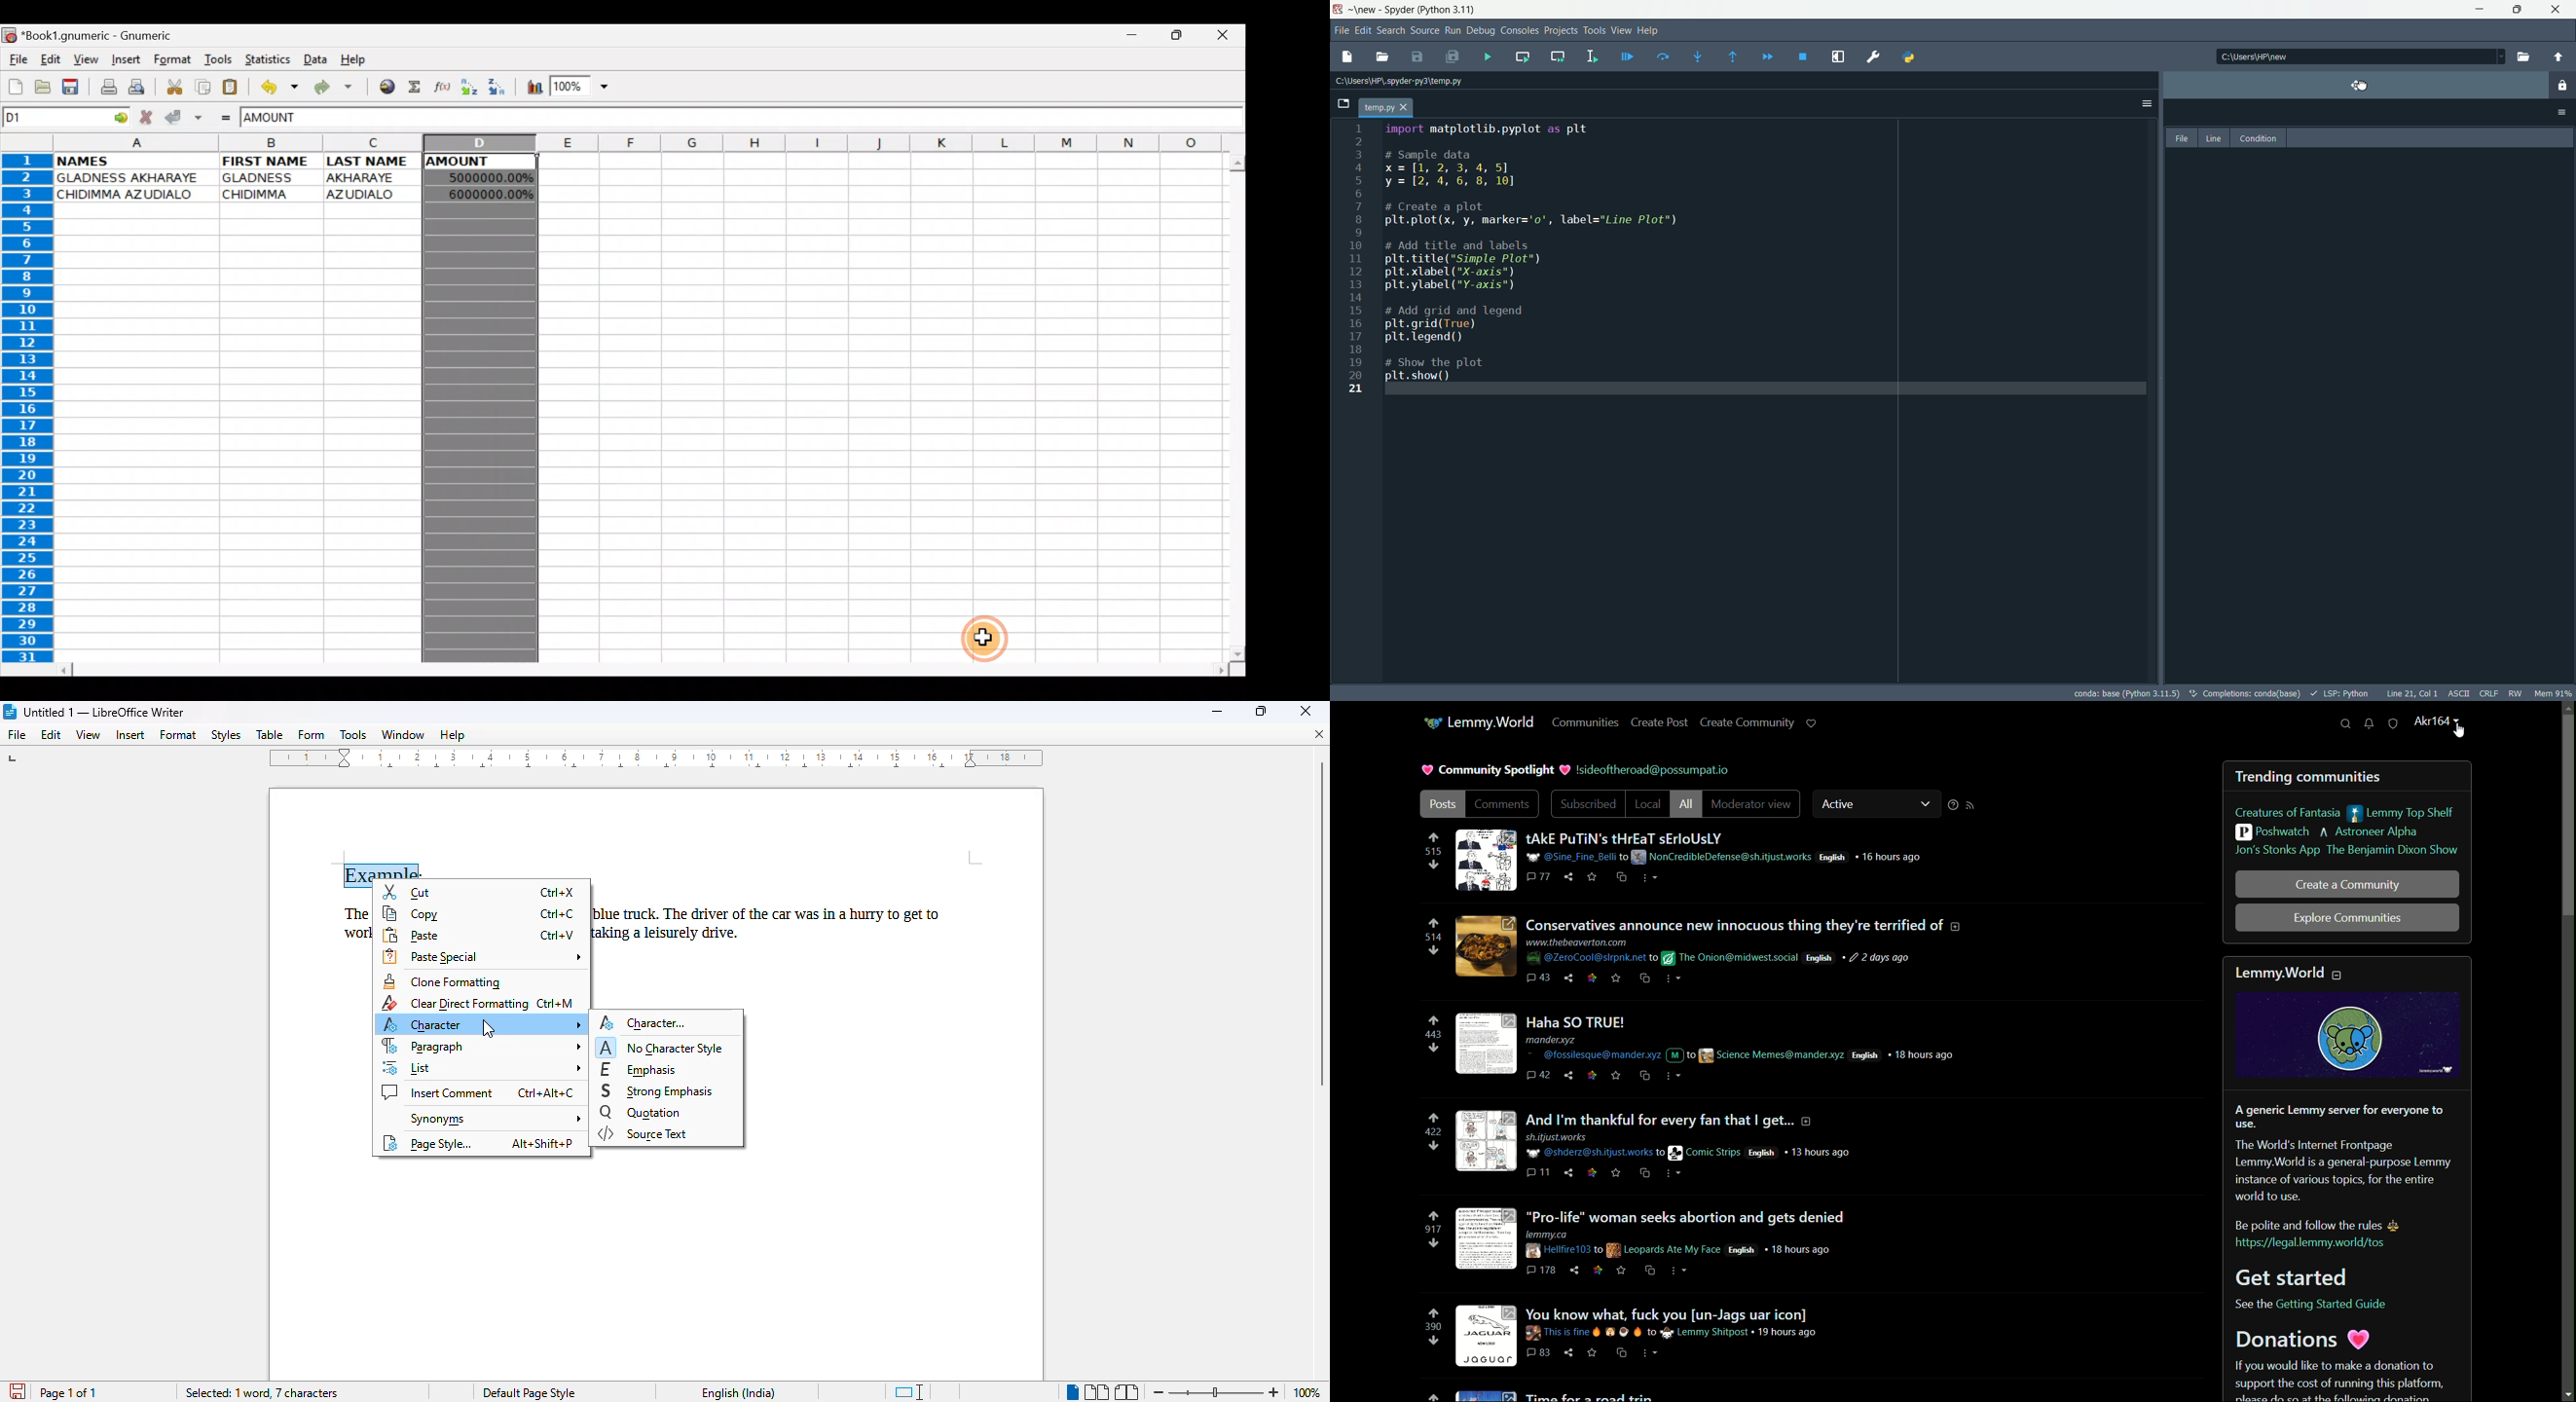 The image size is (2576, 1428). I want to click on Scroll bar, so click(638, 667).